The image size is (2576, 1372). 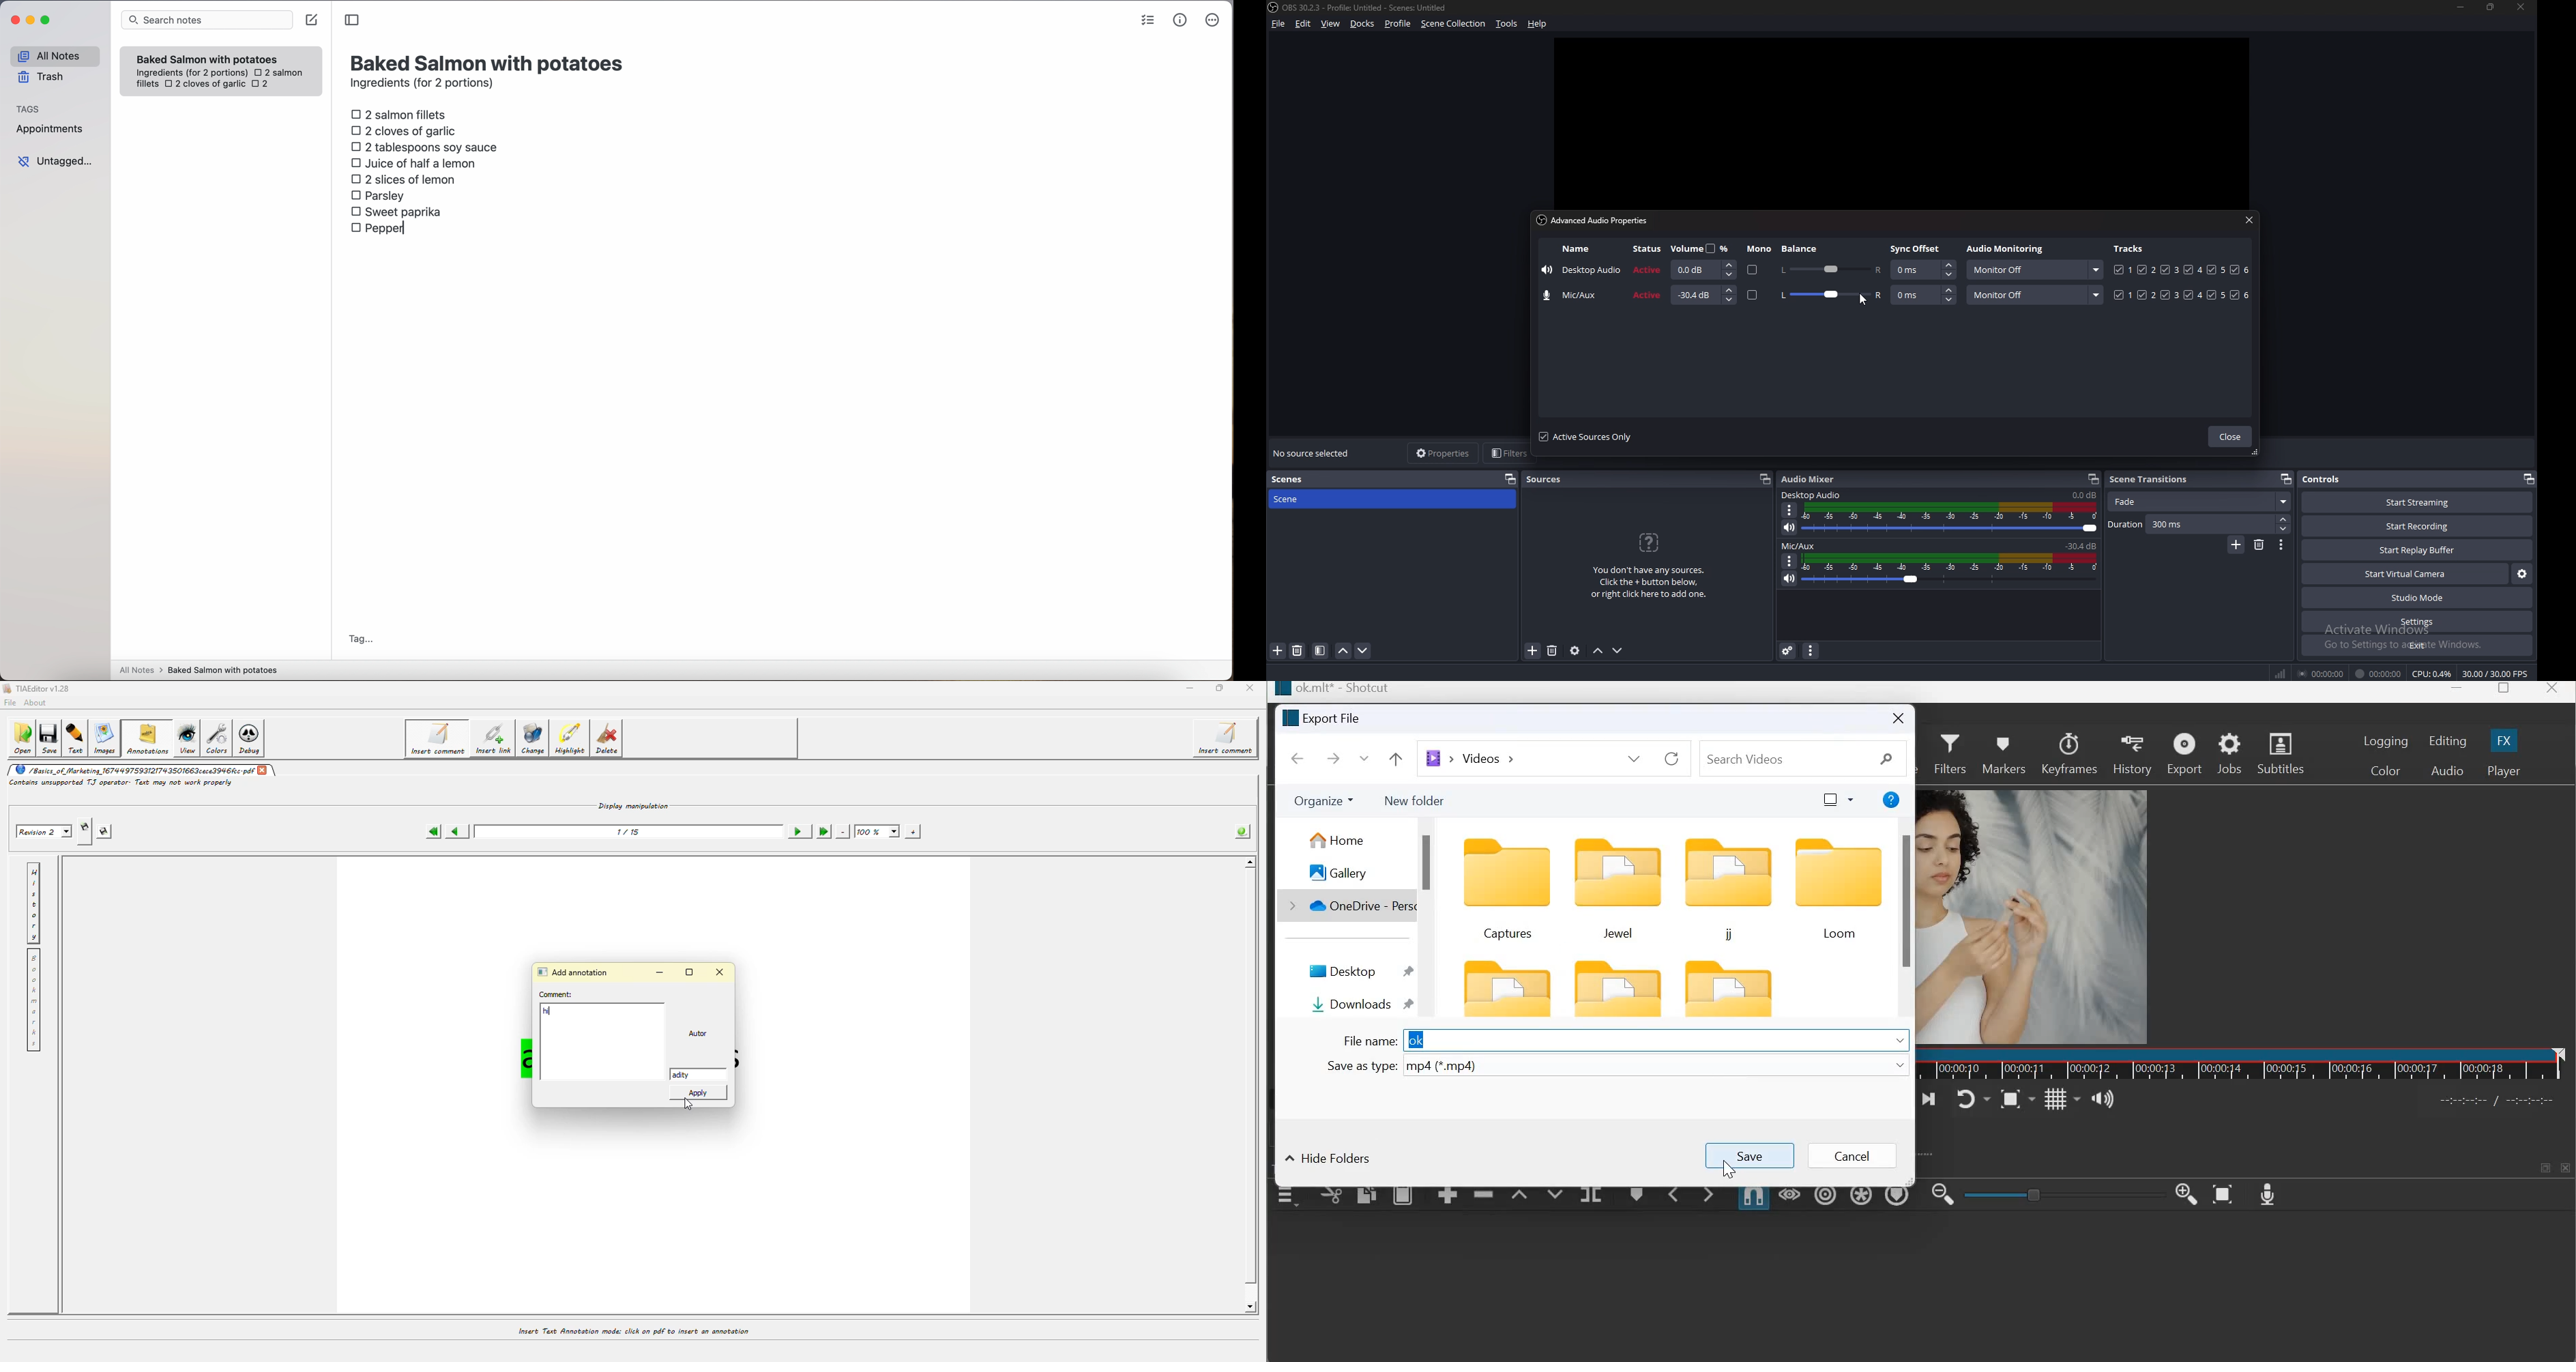 What do you see at coordinates (425, 84) in the screenshot?
I see `ingredients (for 2 portions)` at bounding box center [425, 84].